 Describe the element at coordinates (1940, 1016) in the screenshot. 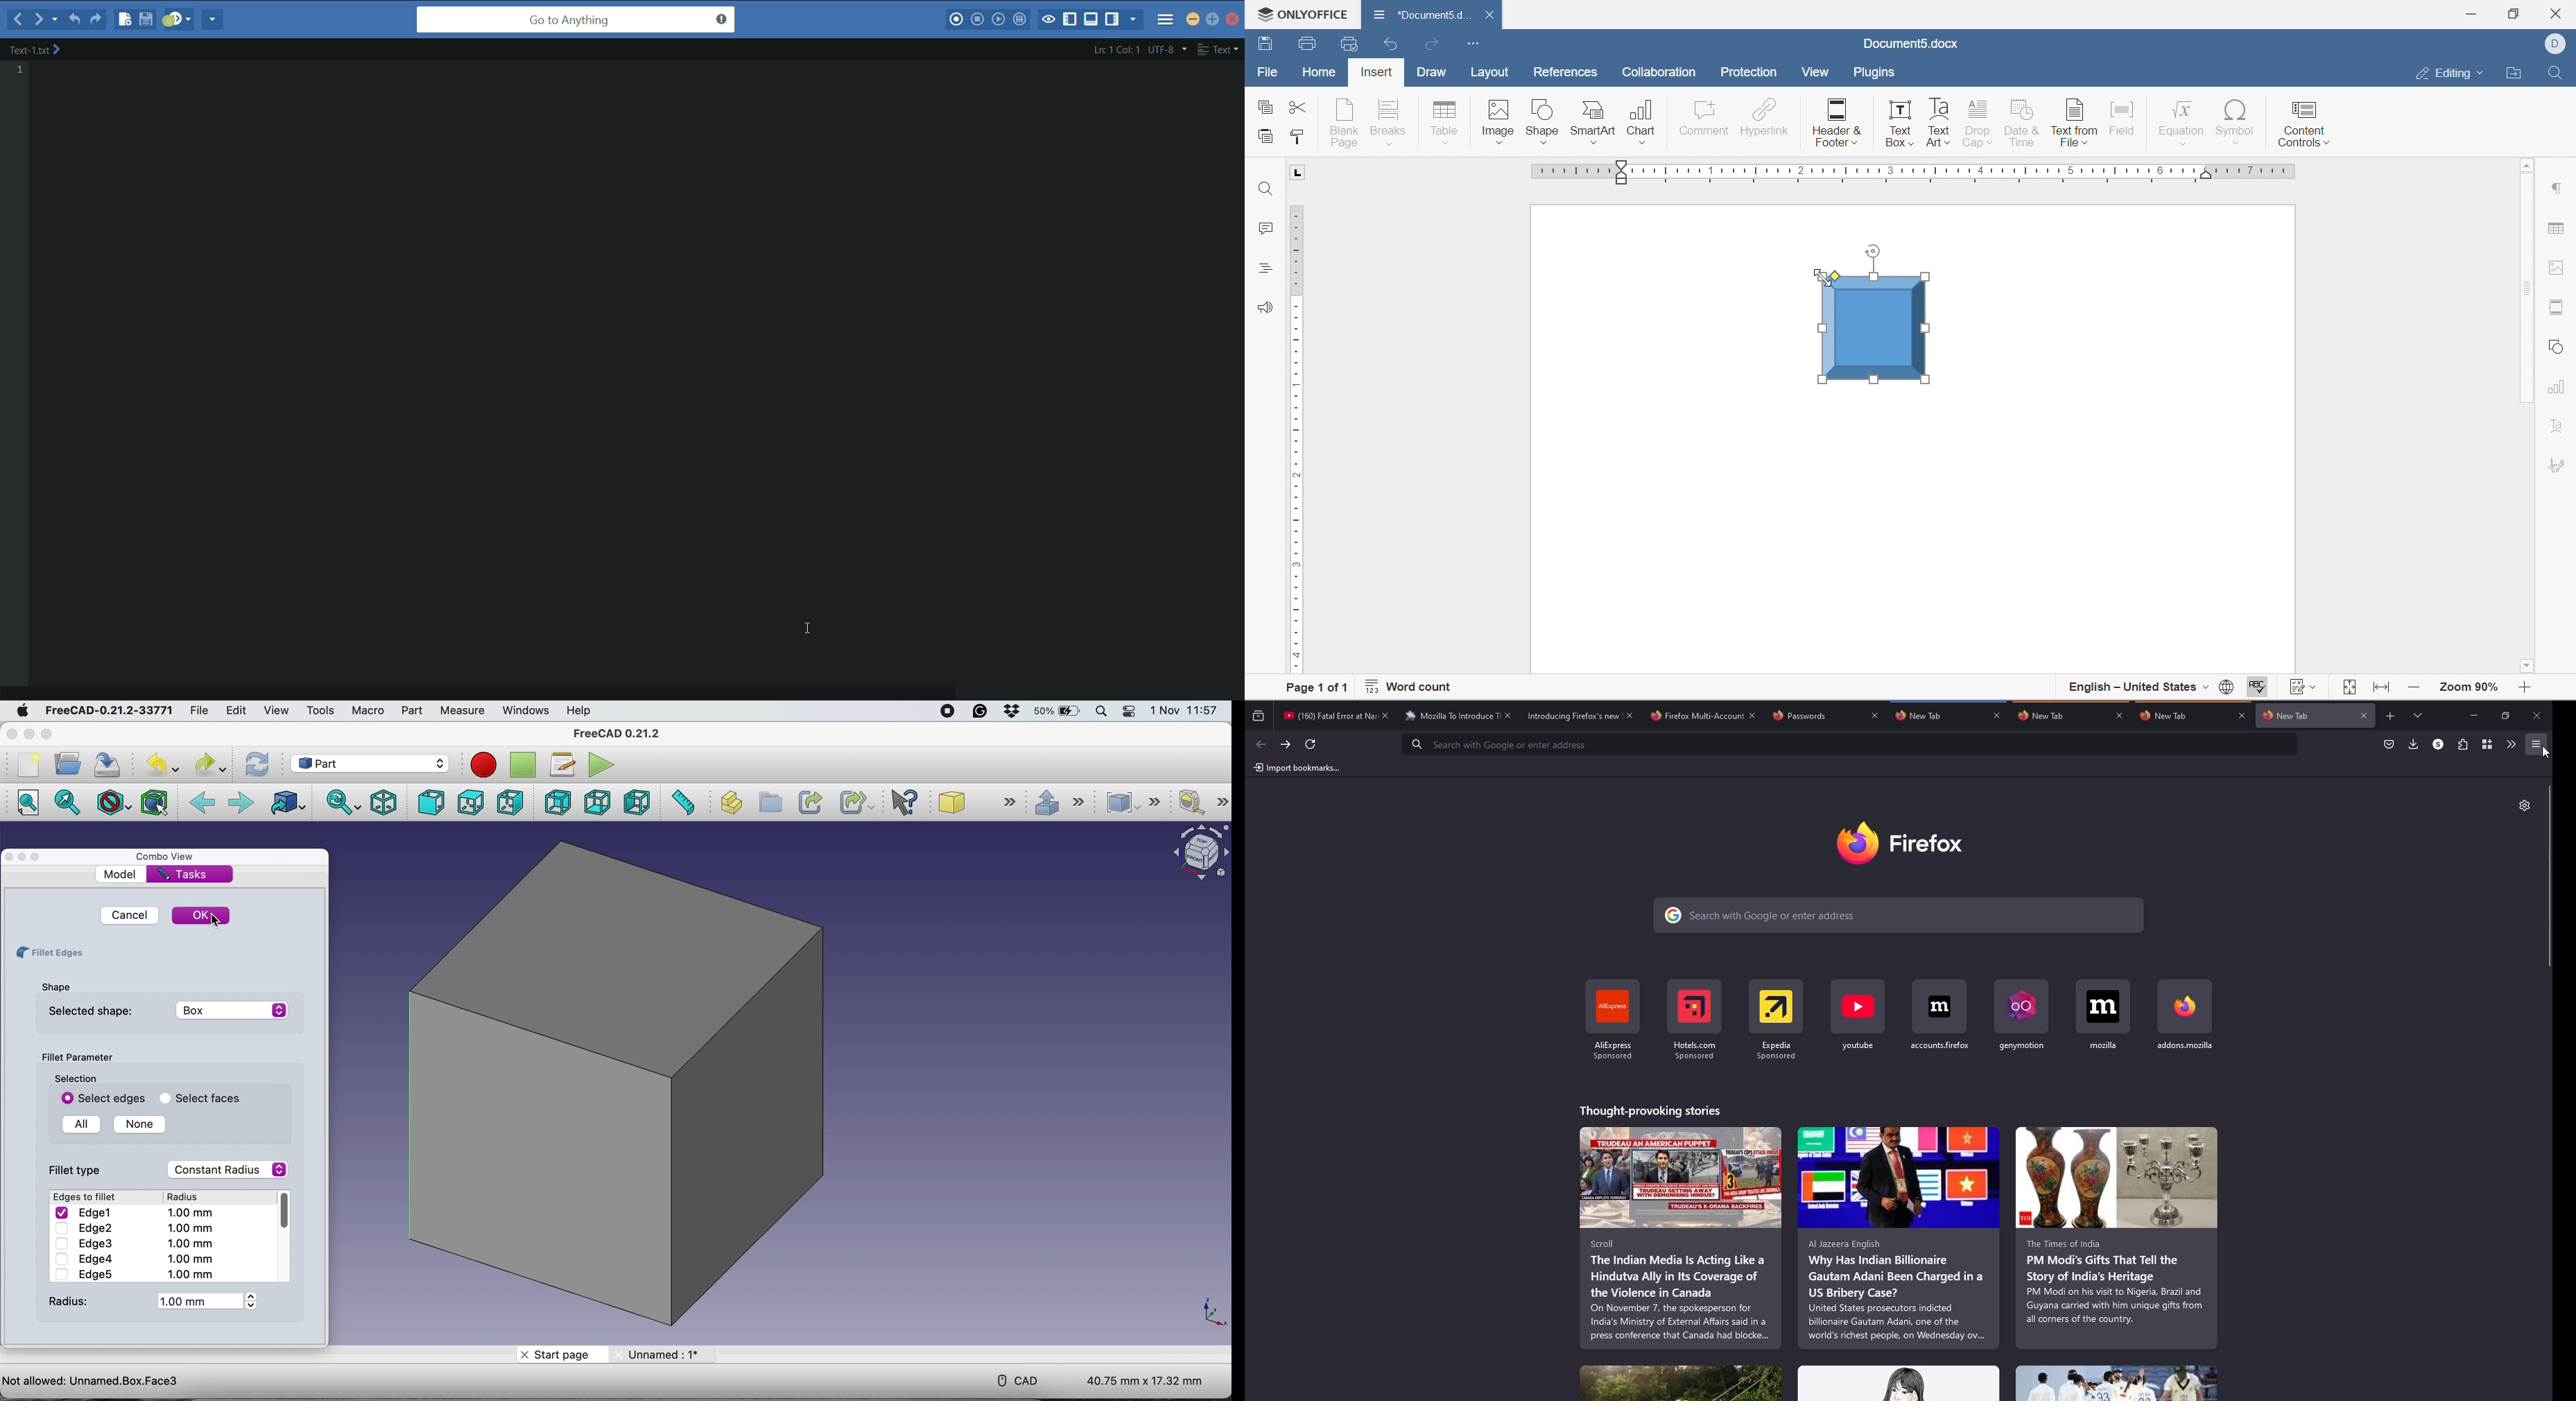

I see `shortcut` at that location.